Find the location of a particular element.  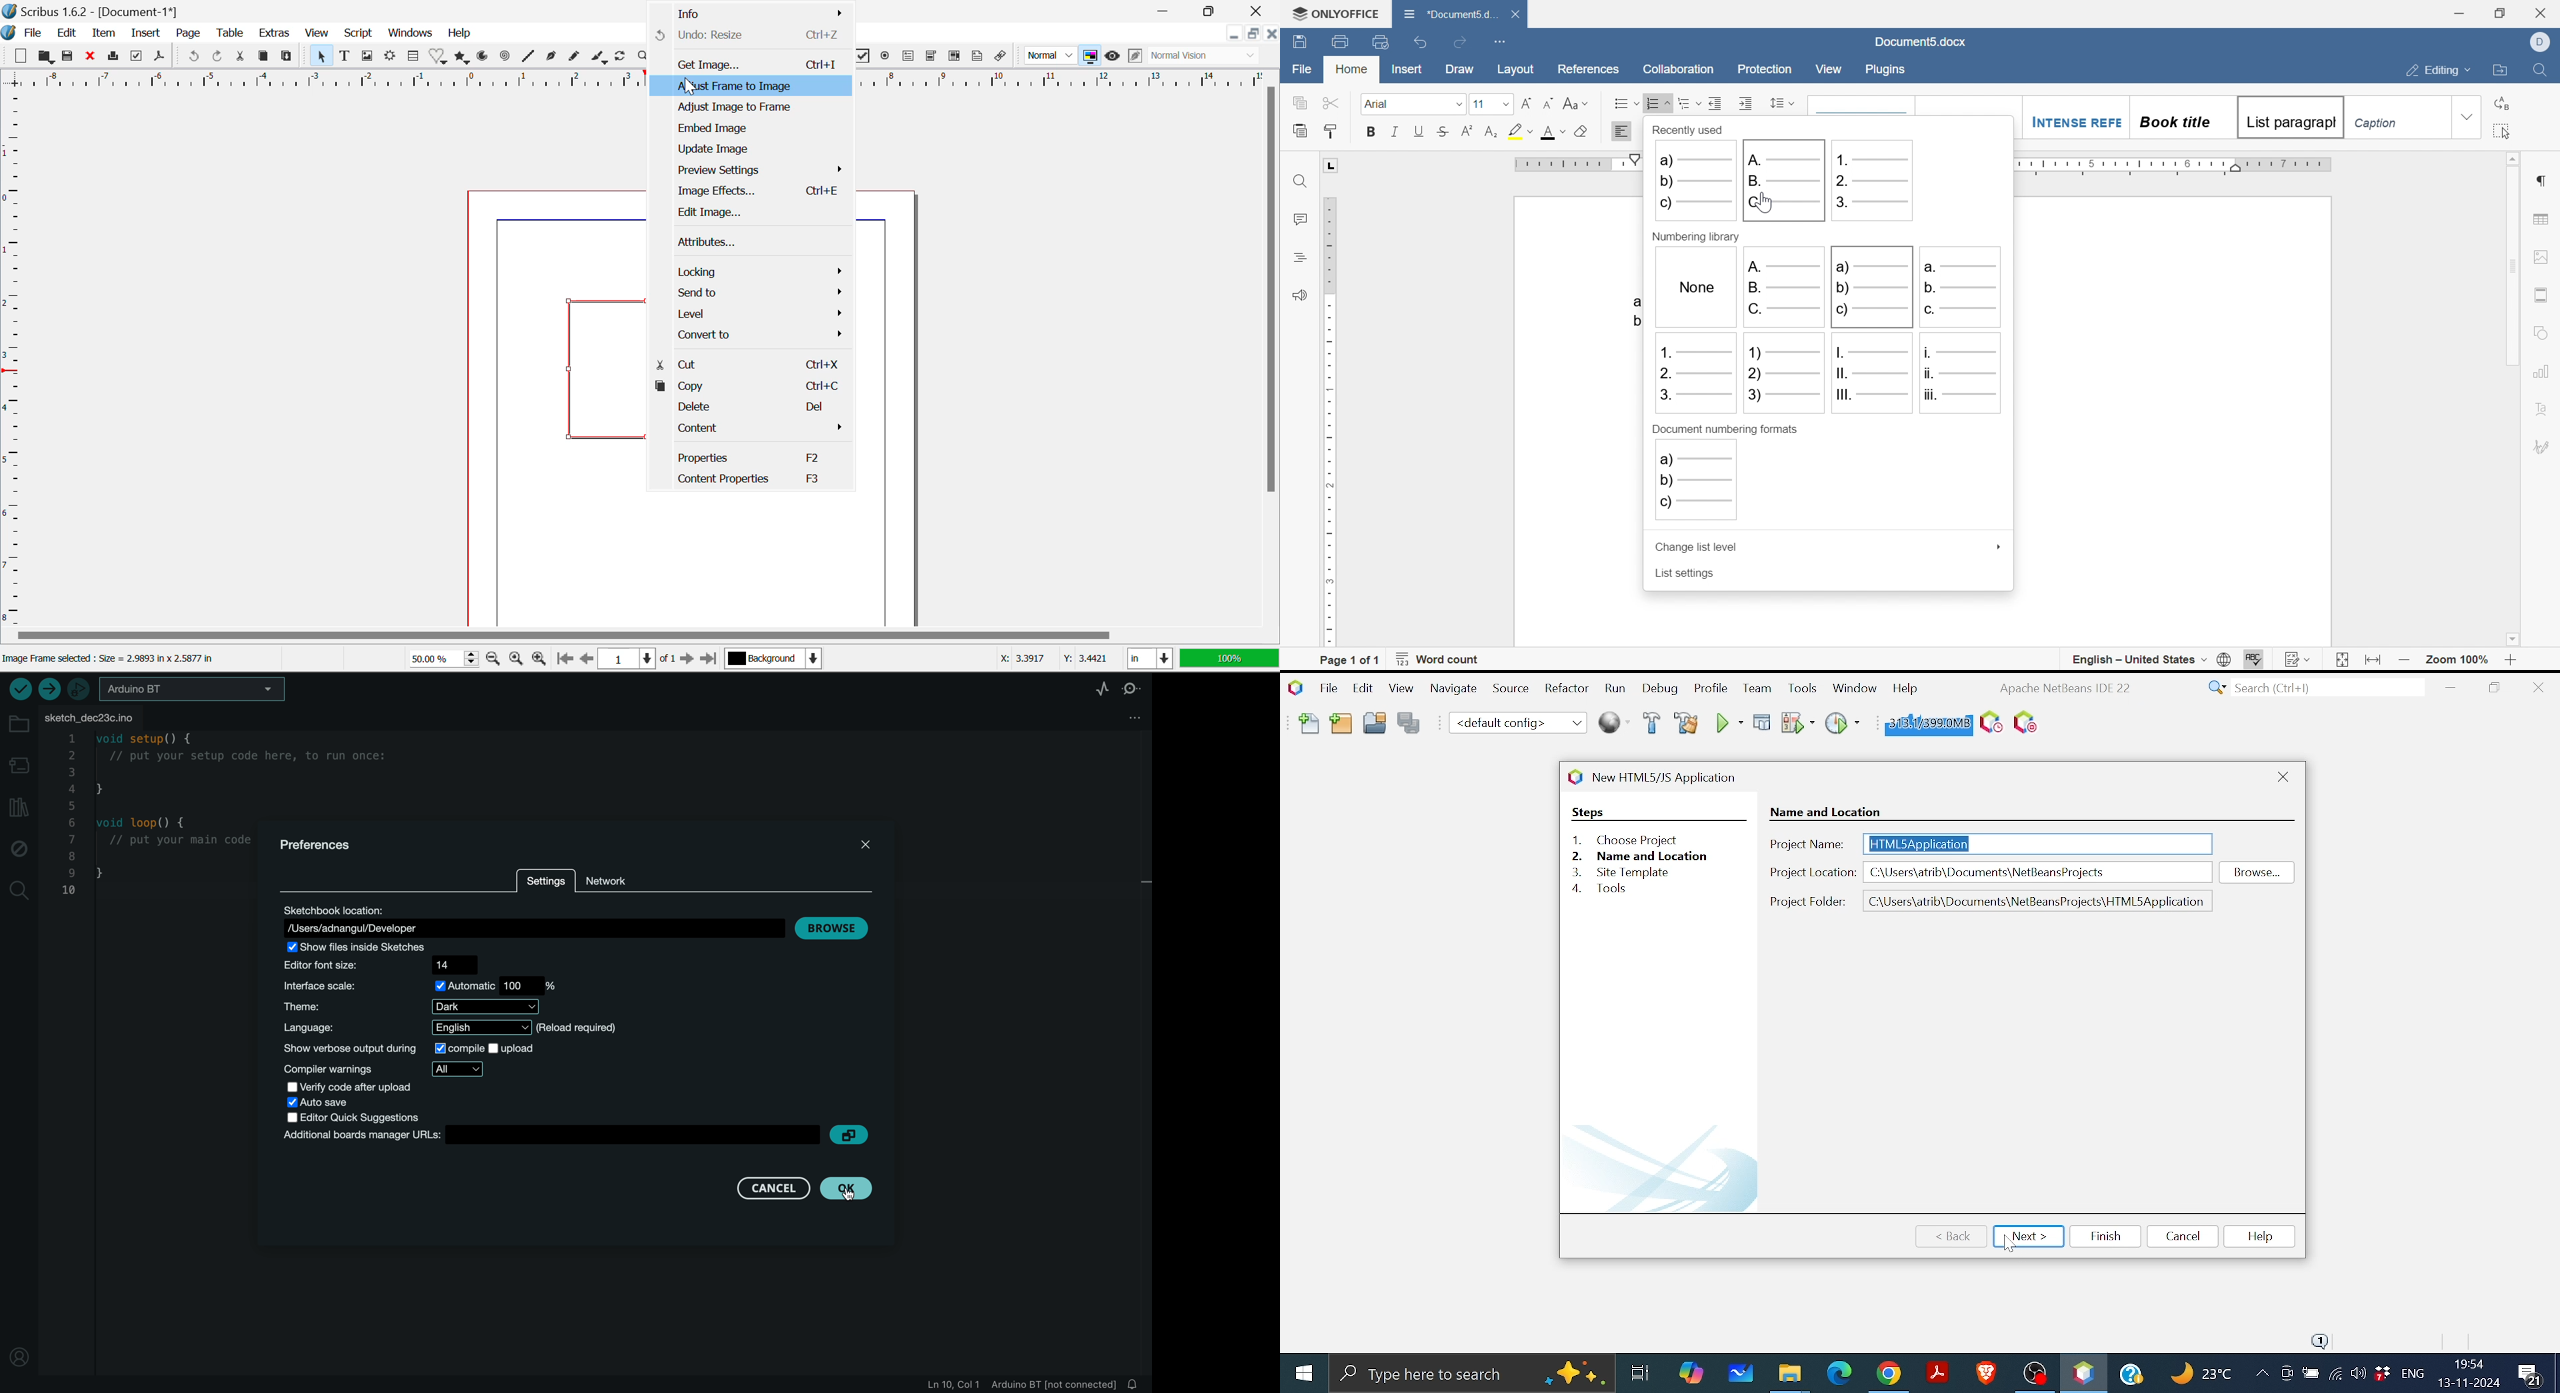

Content is located at coordinates (751, 429).